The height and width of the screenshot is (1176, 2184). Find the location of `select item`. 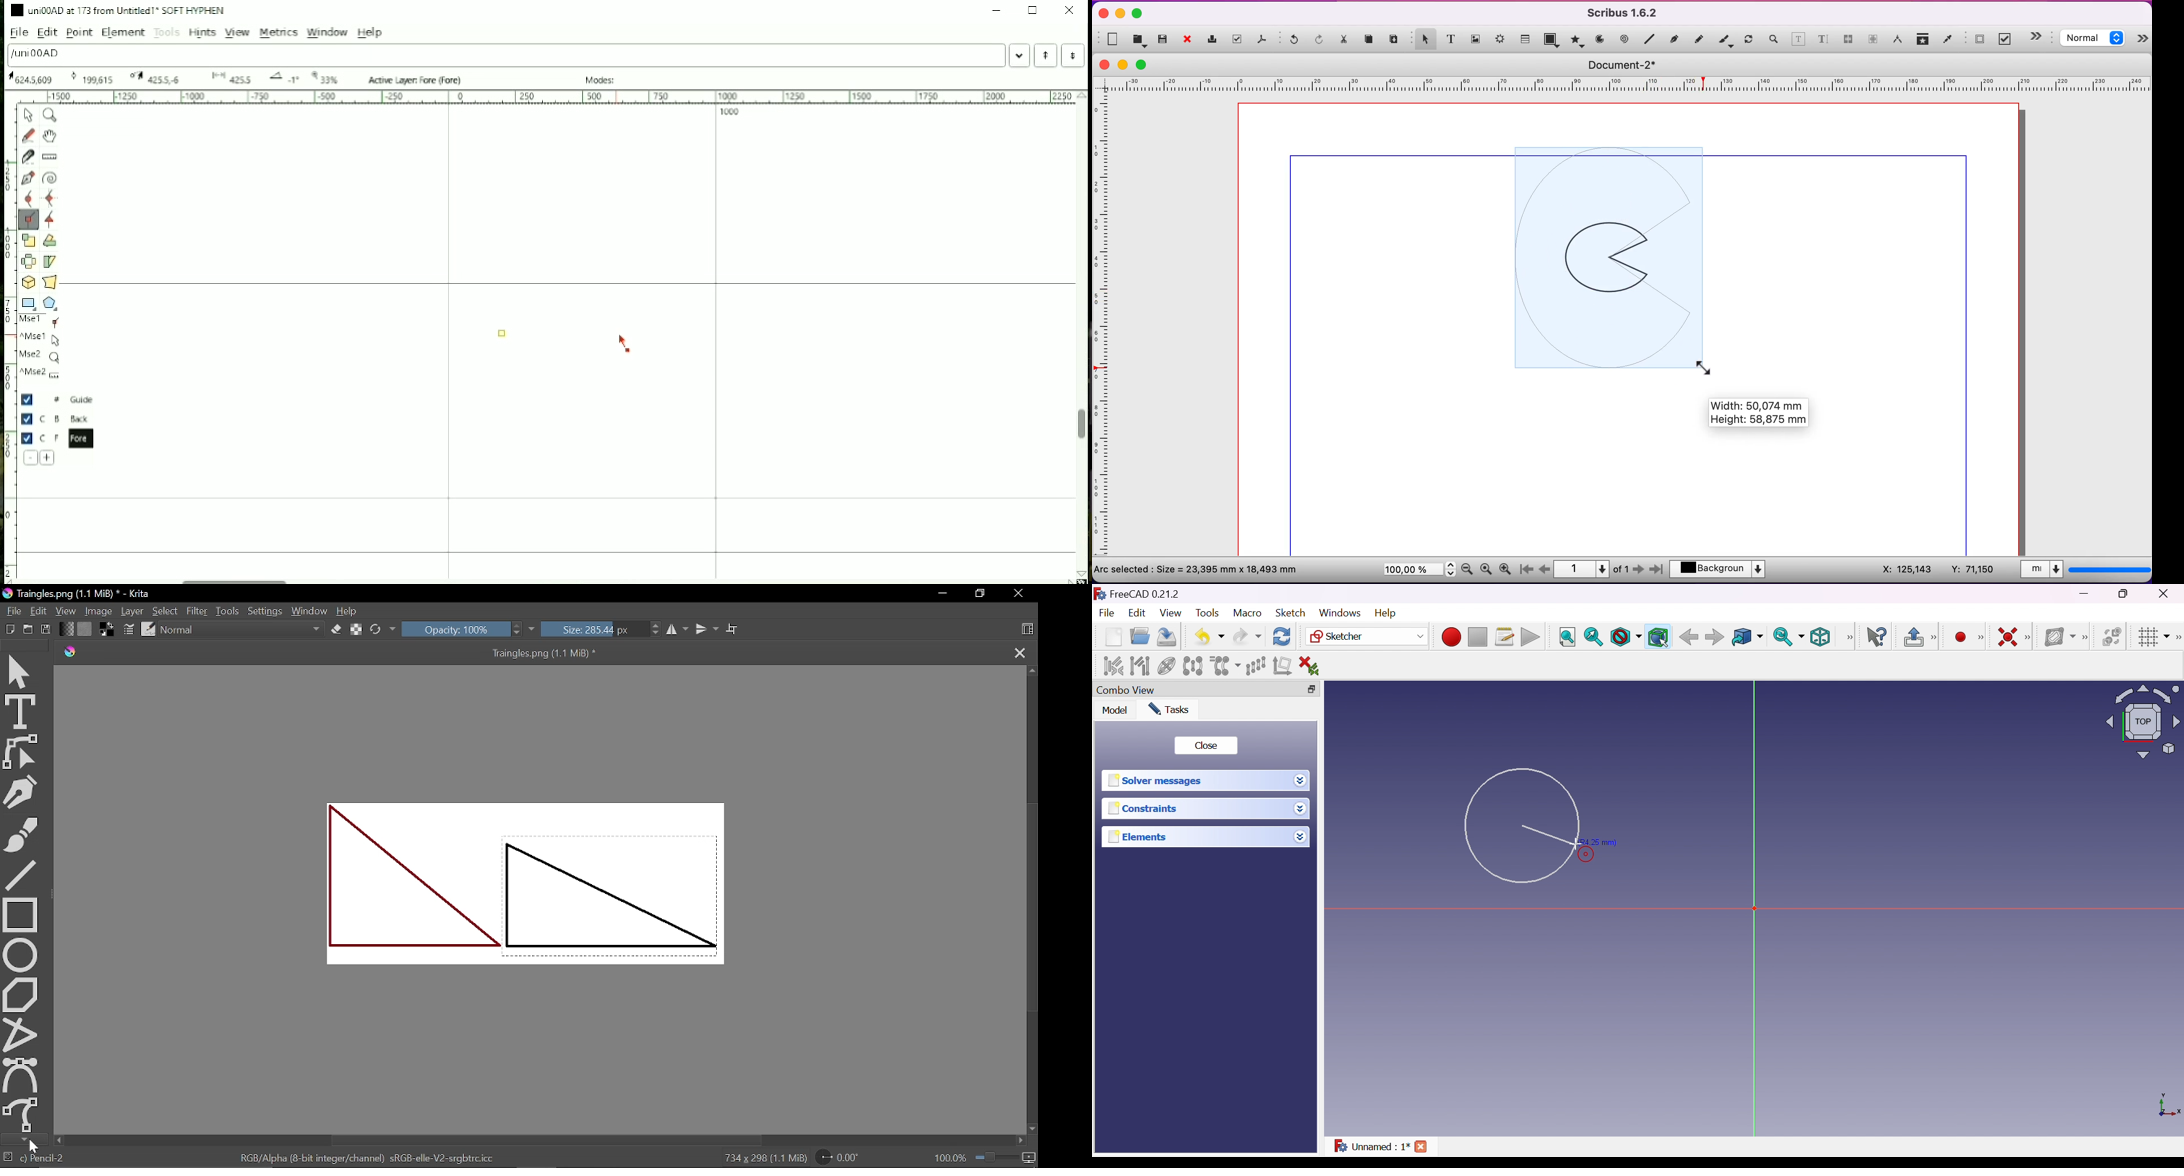

select item is located at coordinates (1423, 38).